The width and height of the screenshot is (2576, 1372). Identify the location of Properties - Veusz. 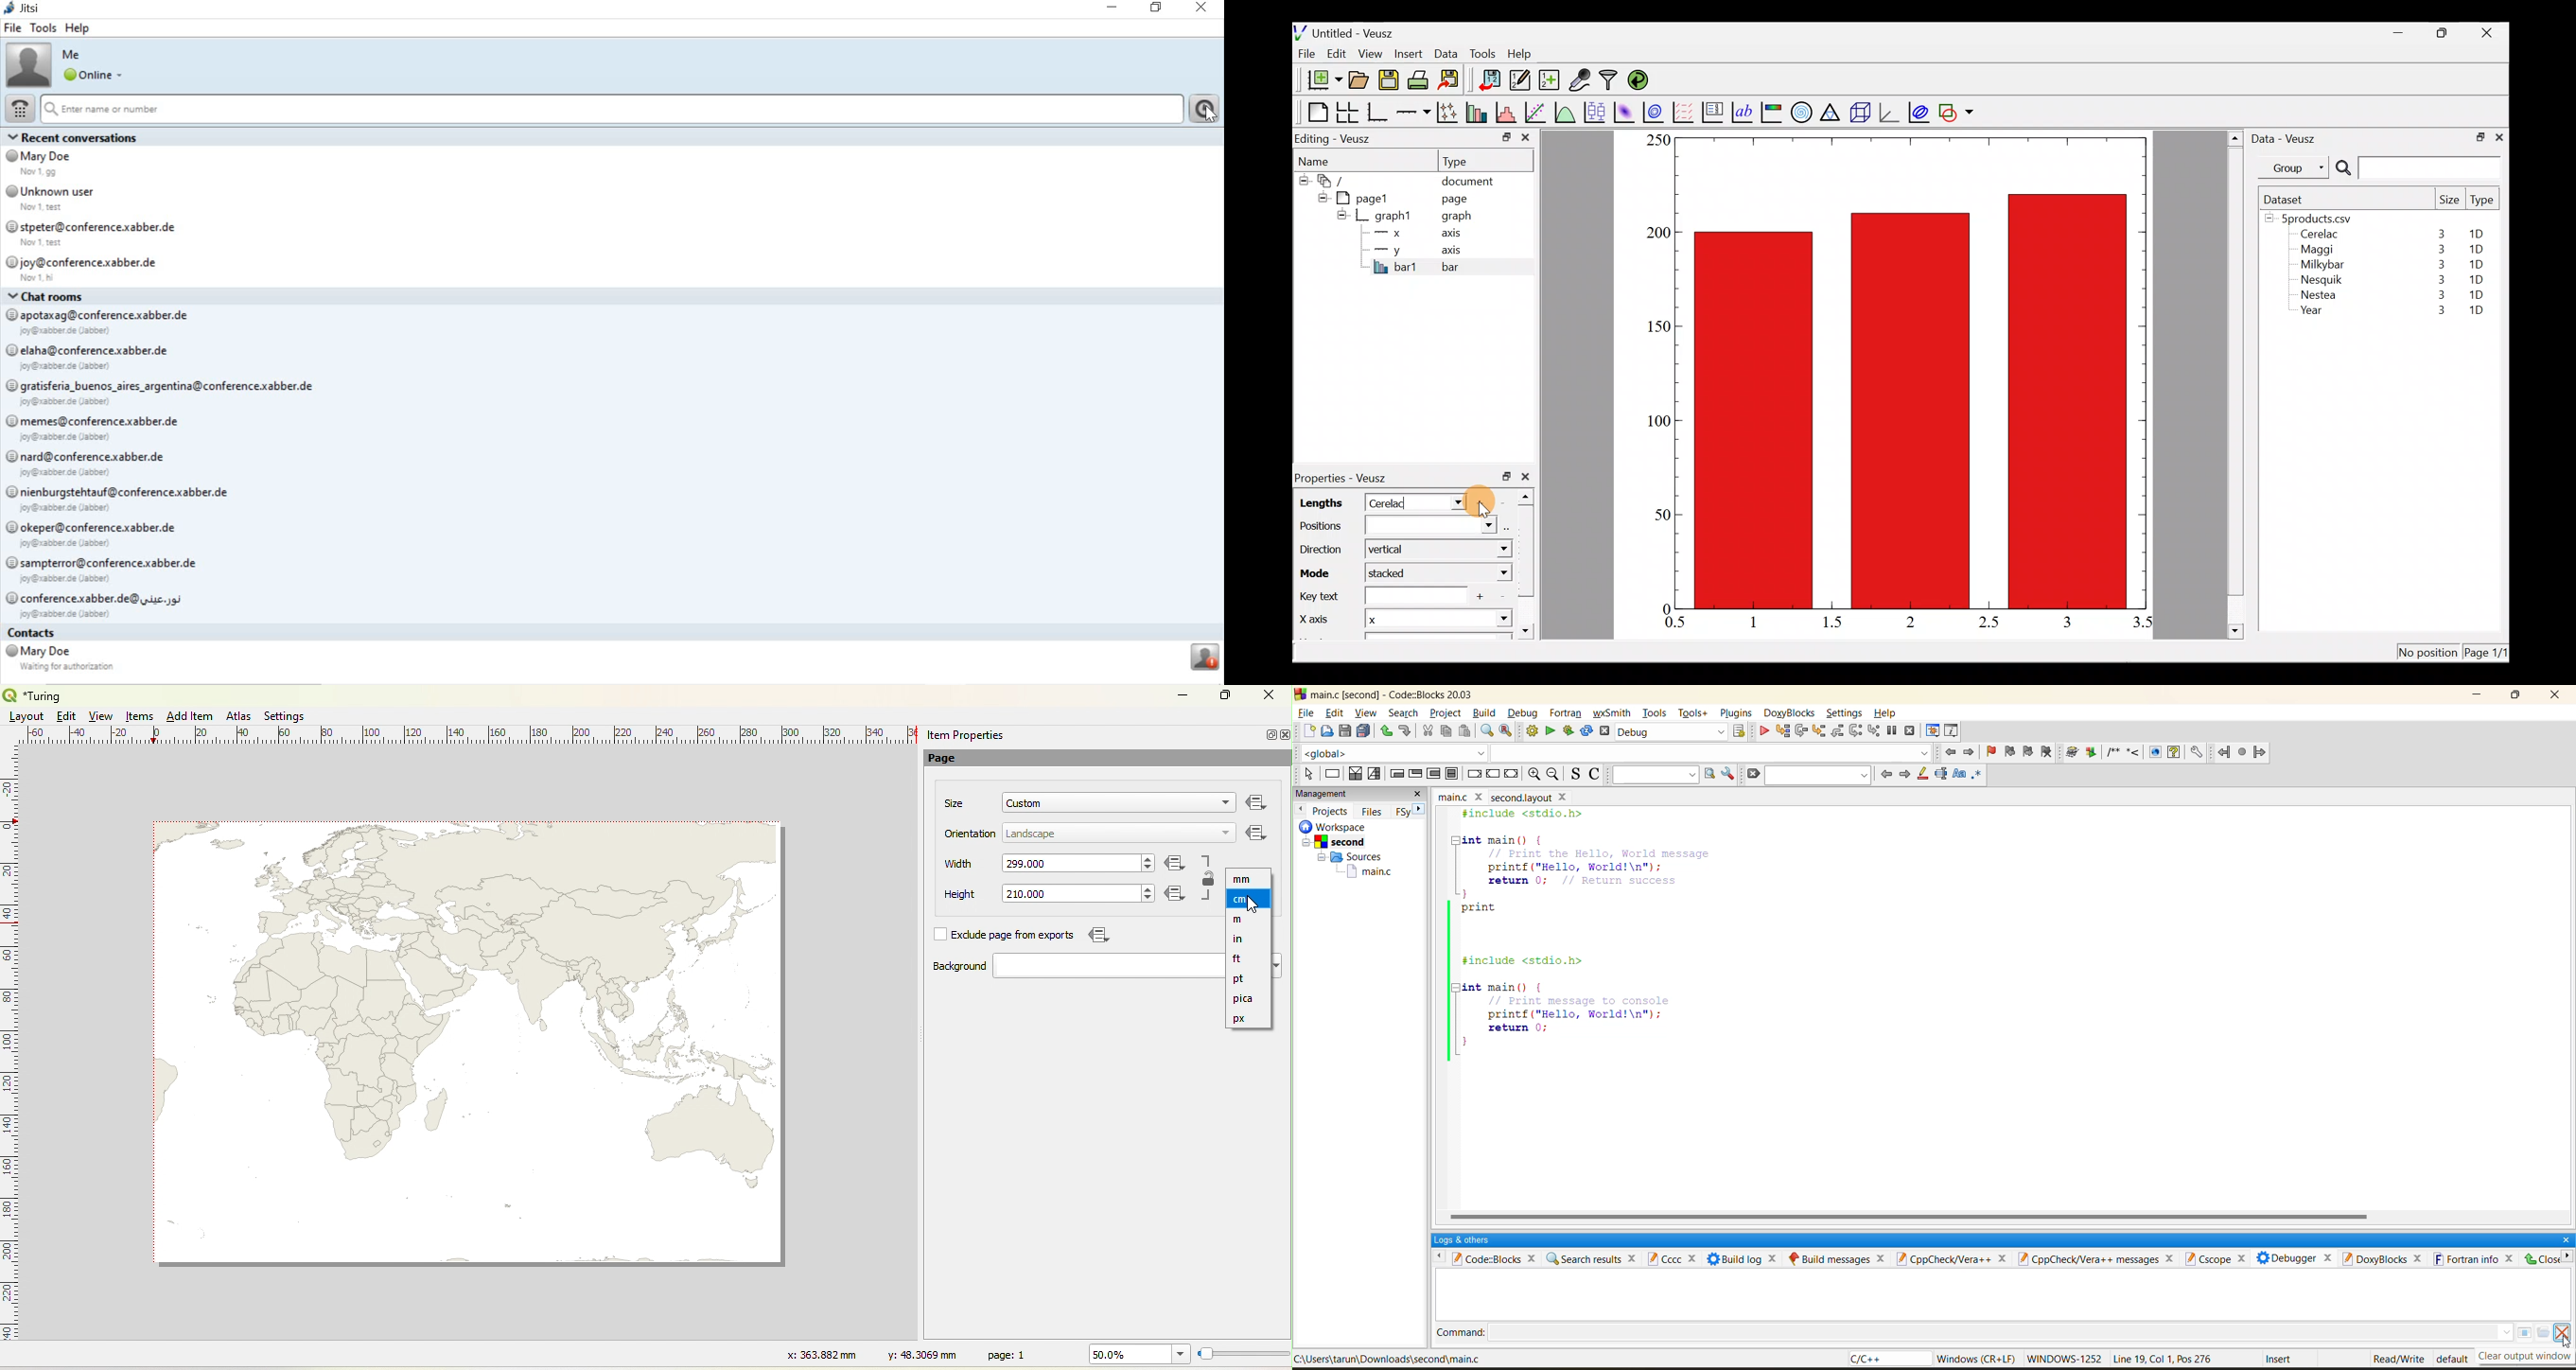
(1346, 478).